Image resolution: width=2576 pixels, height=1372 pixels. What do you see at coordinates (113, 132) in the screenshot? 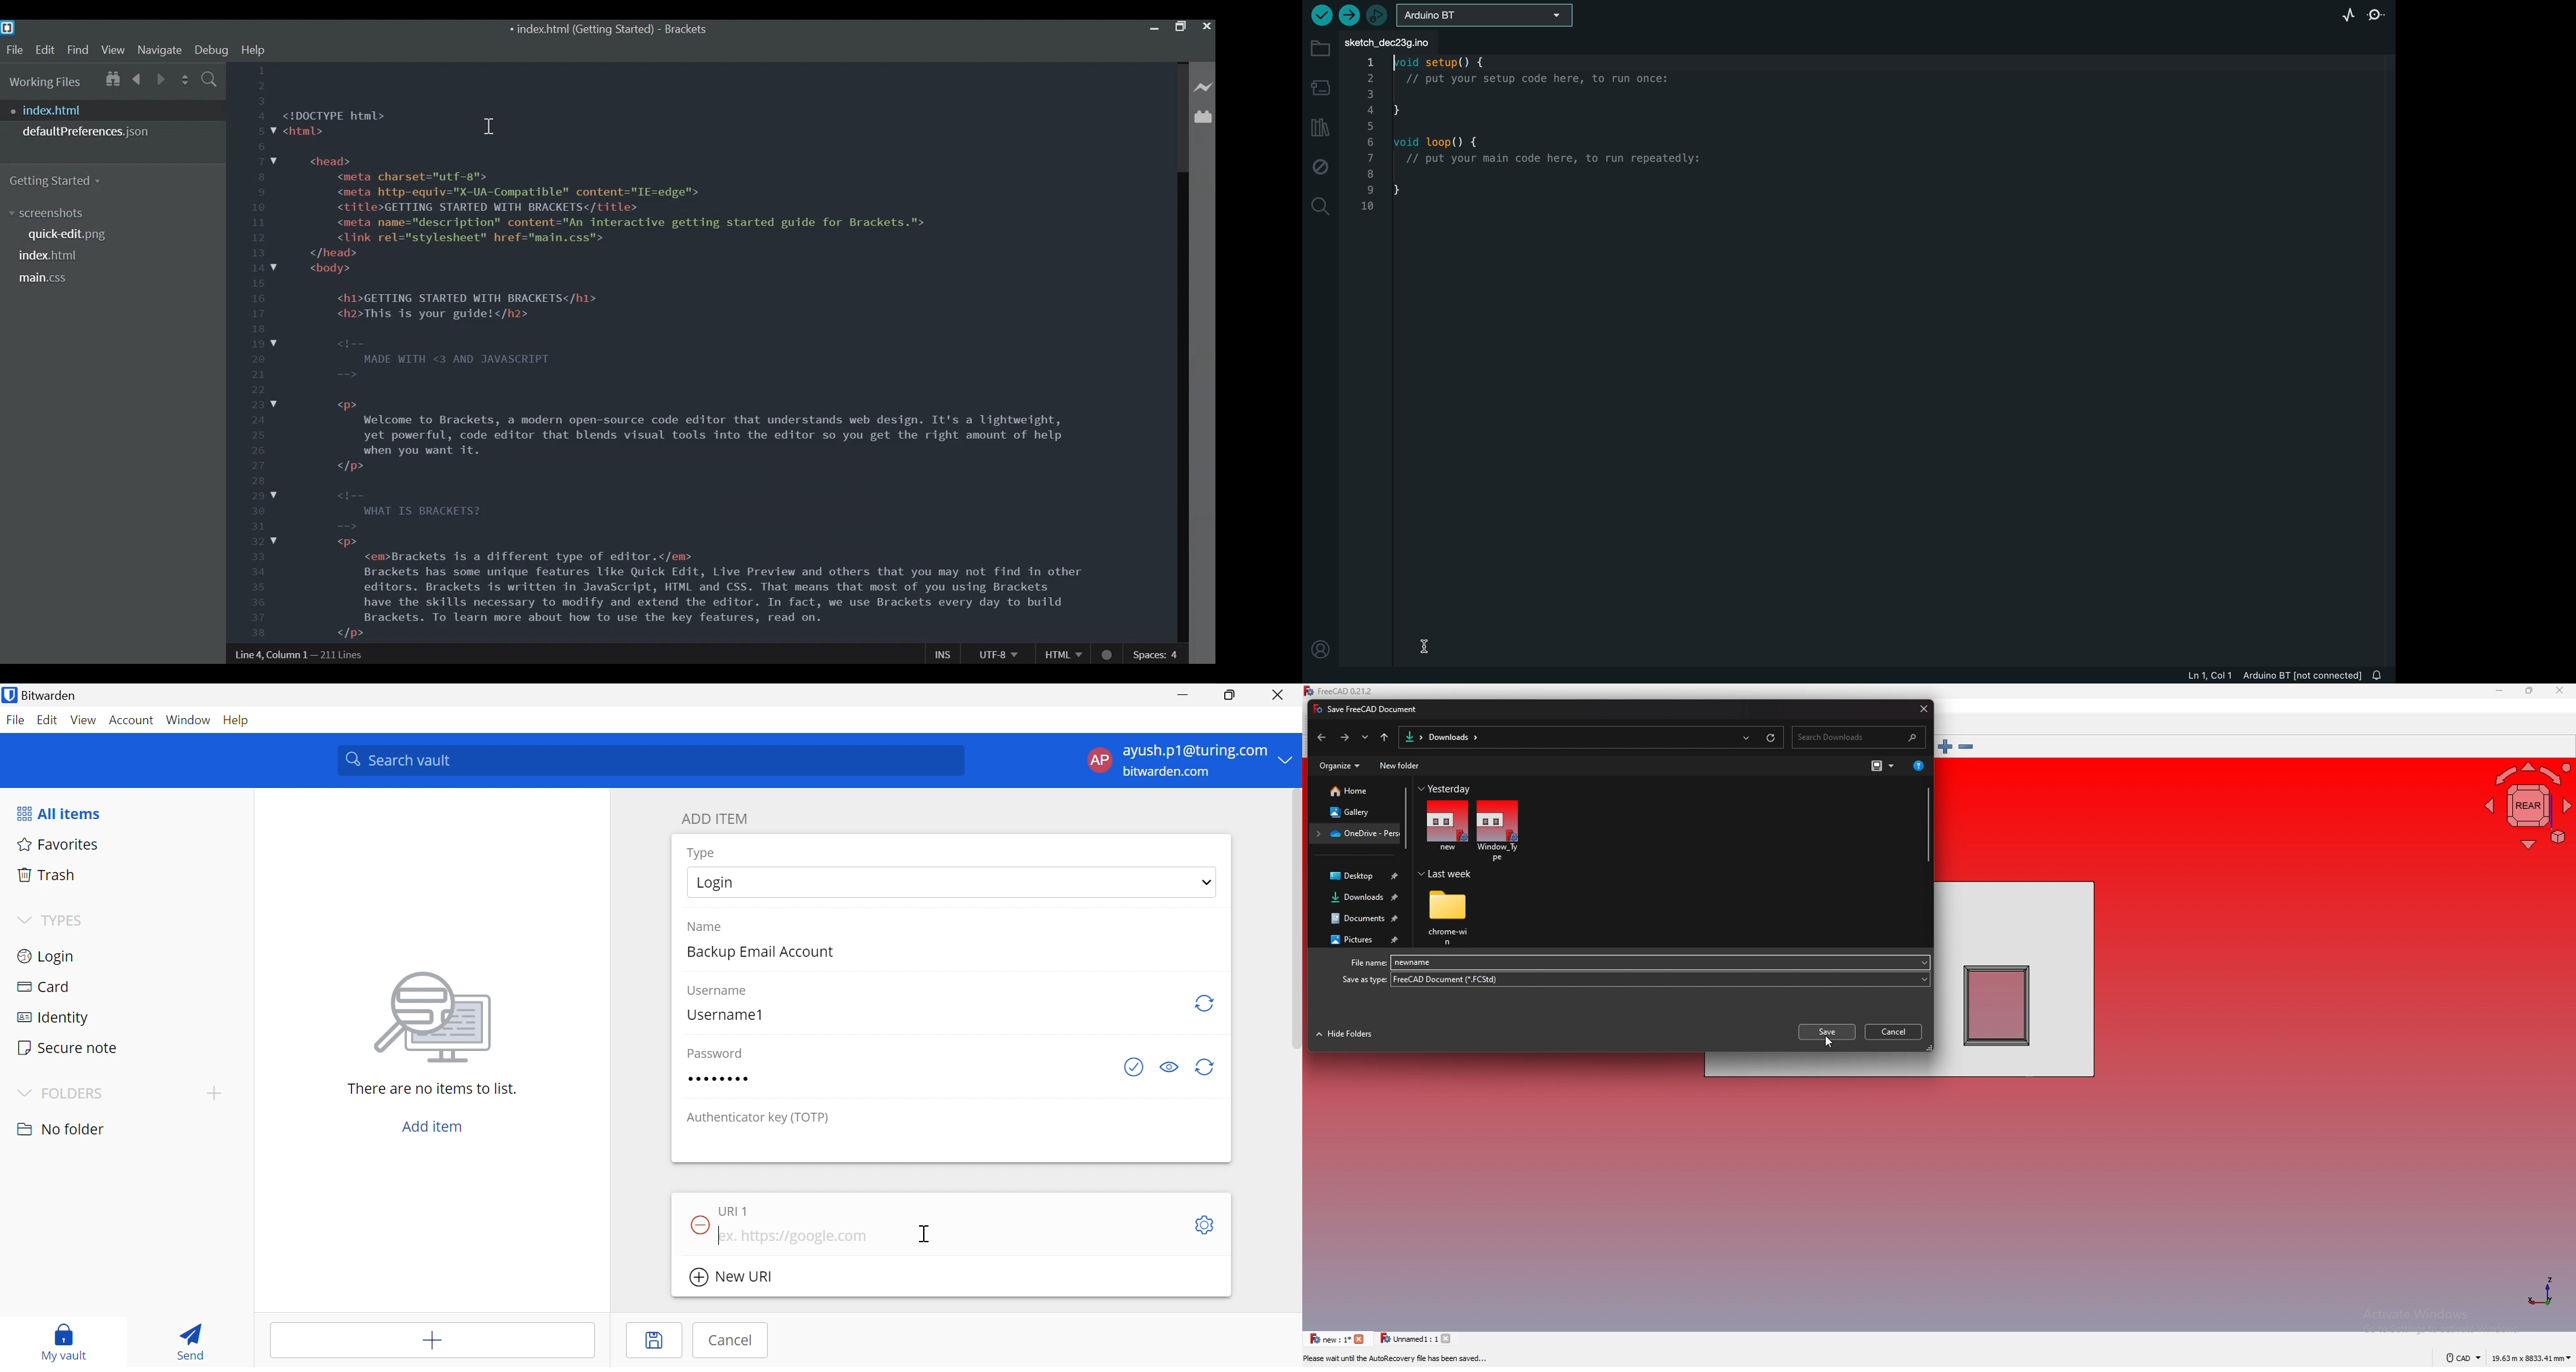
I see `defaultPreferences.json` at bounding box center [113, 132].